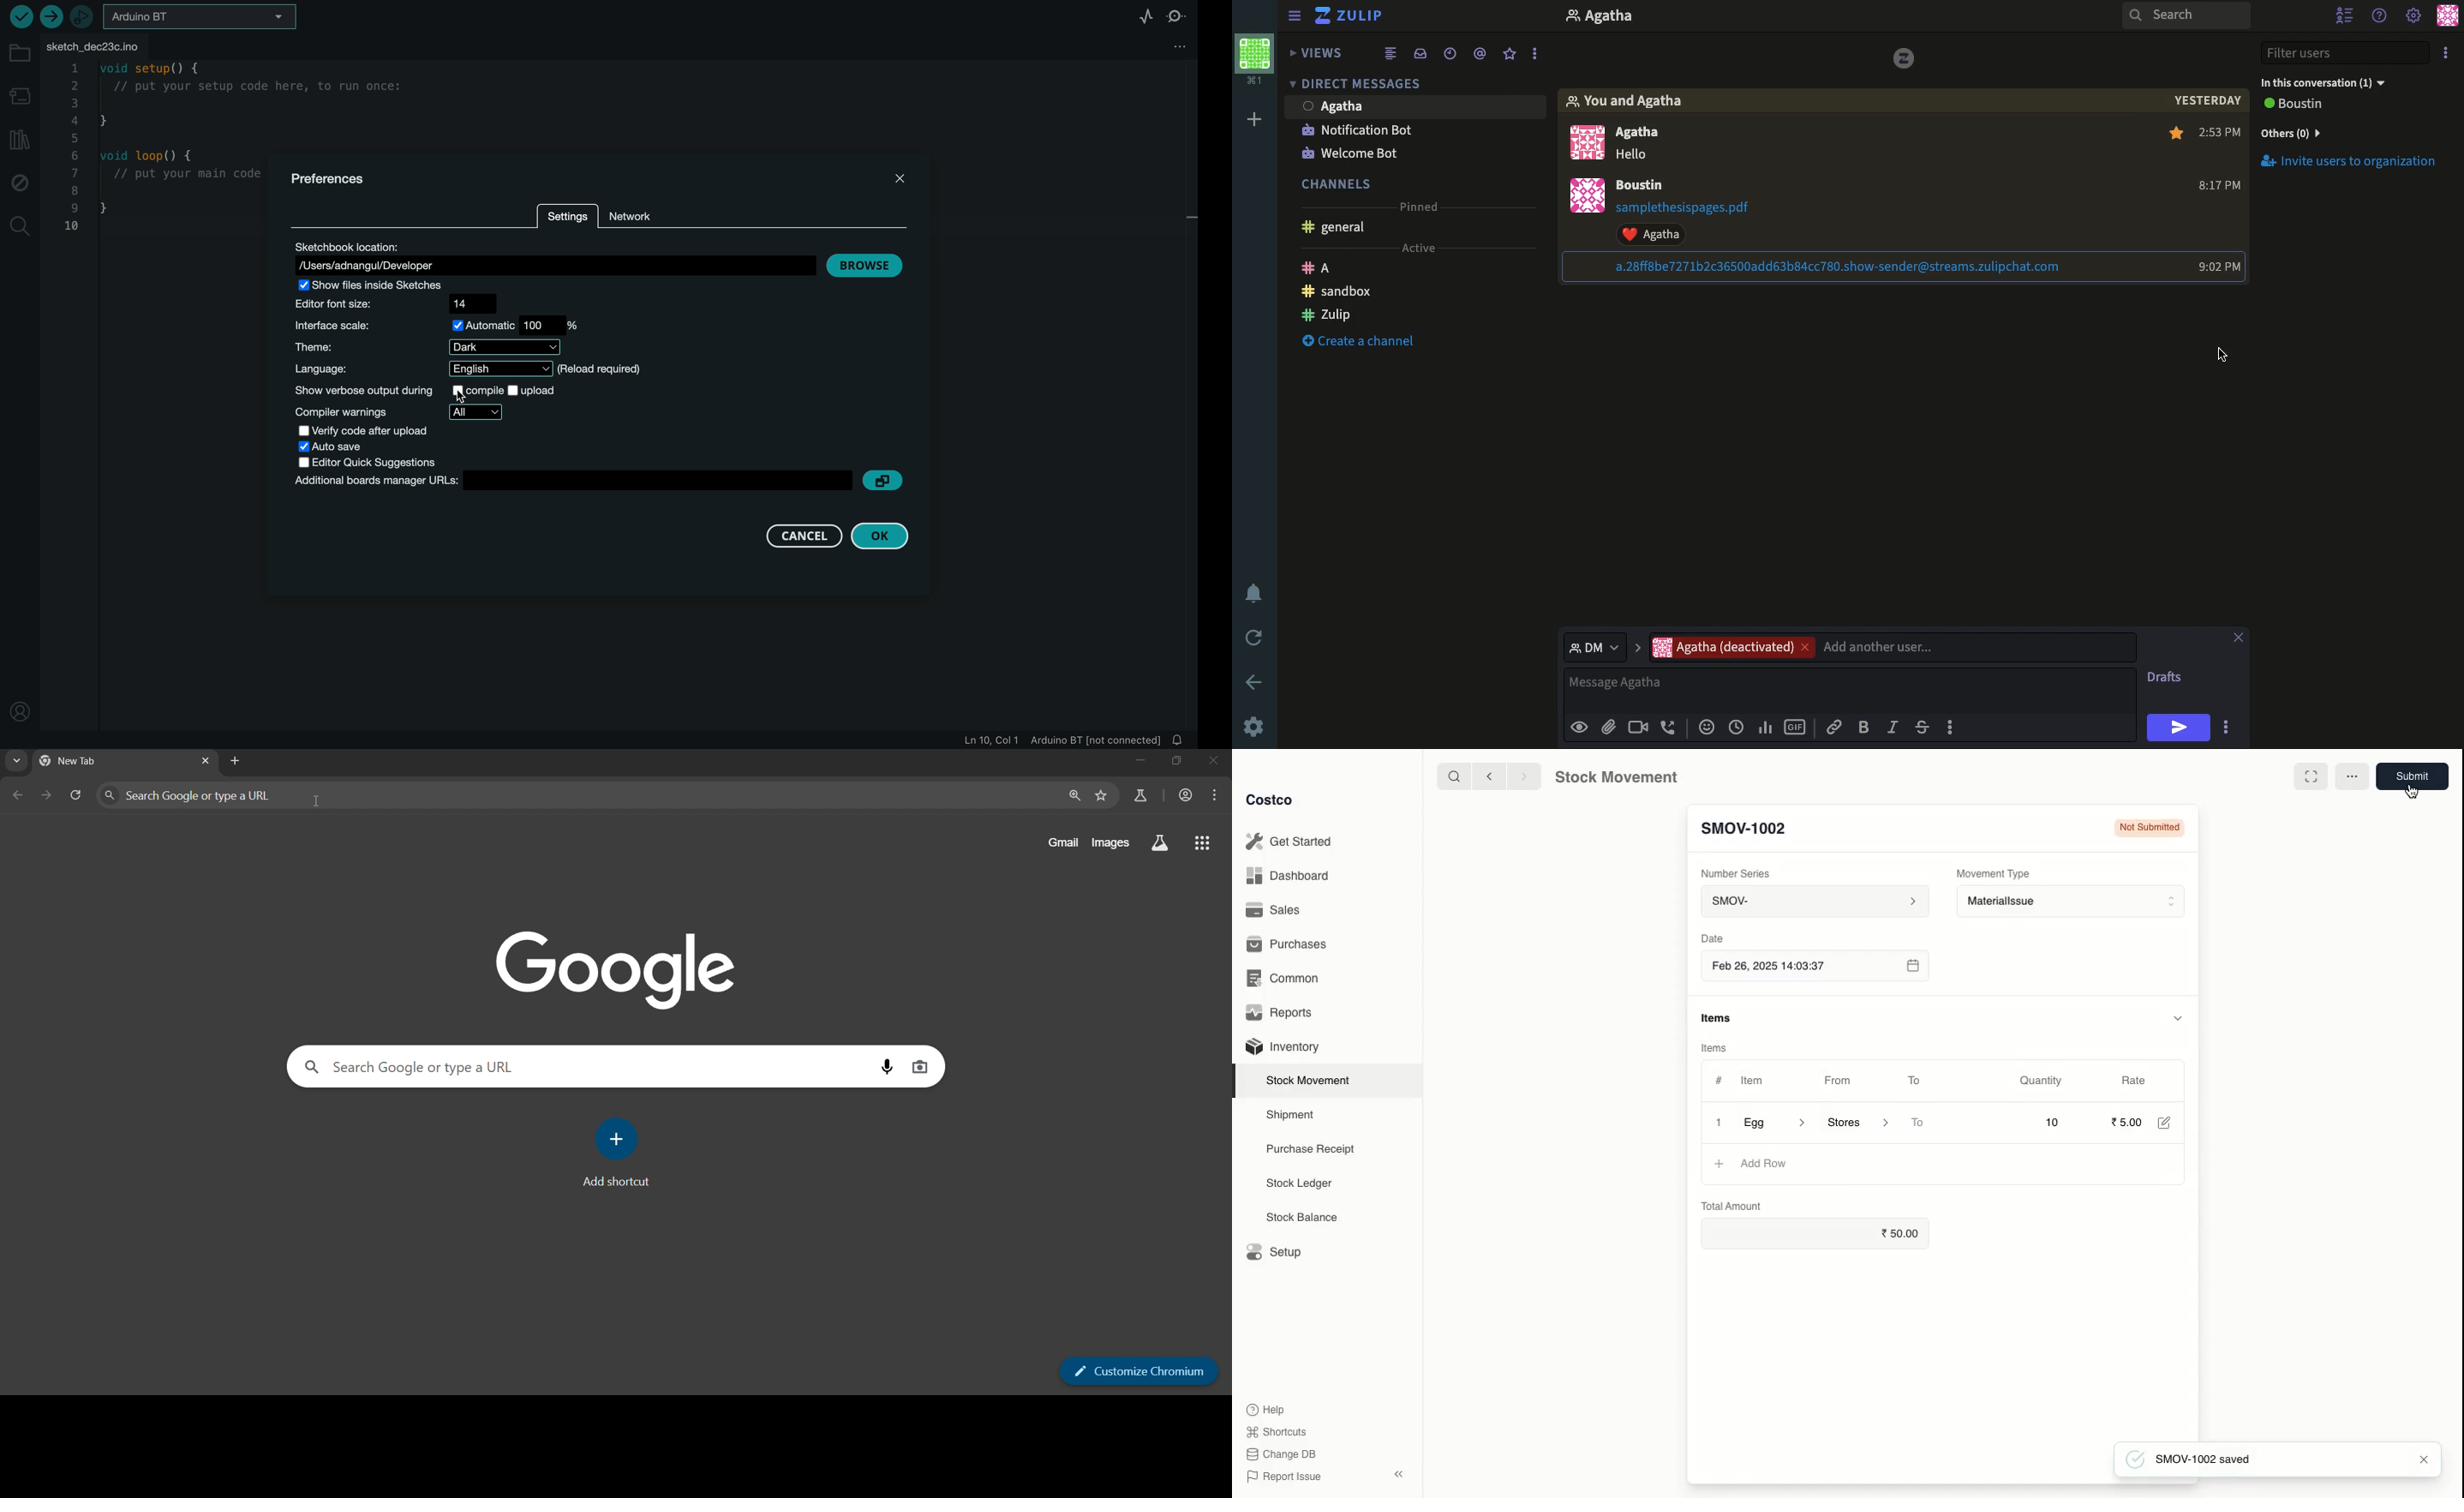 The width and height of the screenshot is (2464, 1512). What do you see at coordinates (1398, 1473) in the screenshot?
I see `collapse` at bounding box center [1398, 1473].